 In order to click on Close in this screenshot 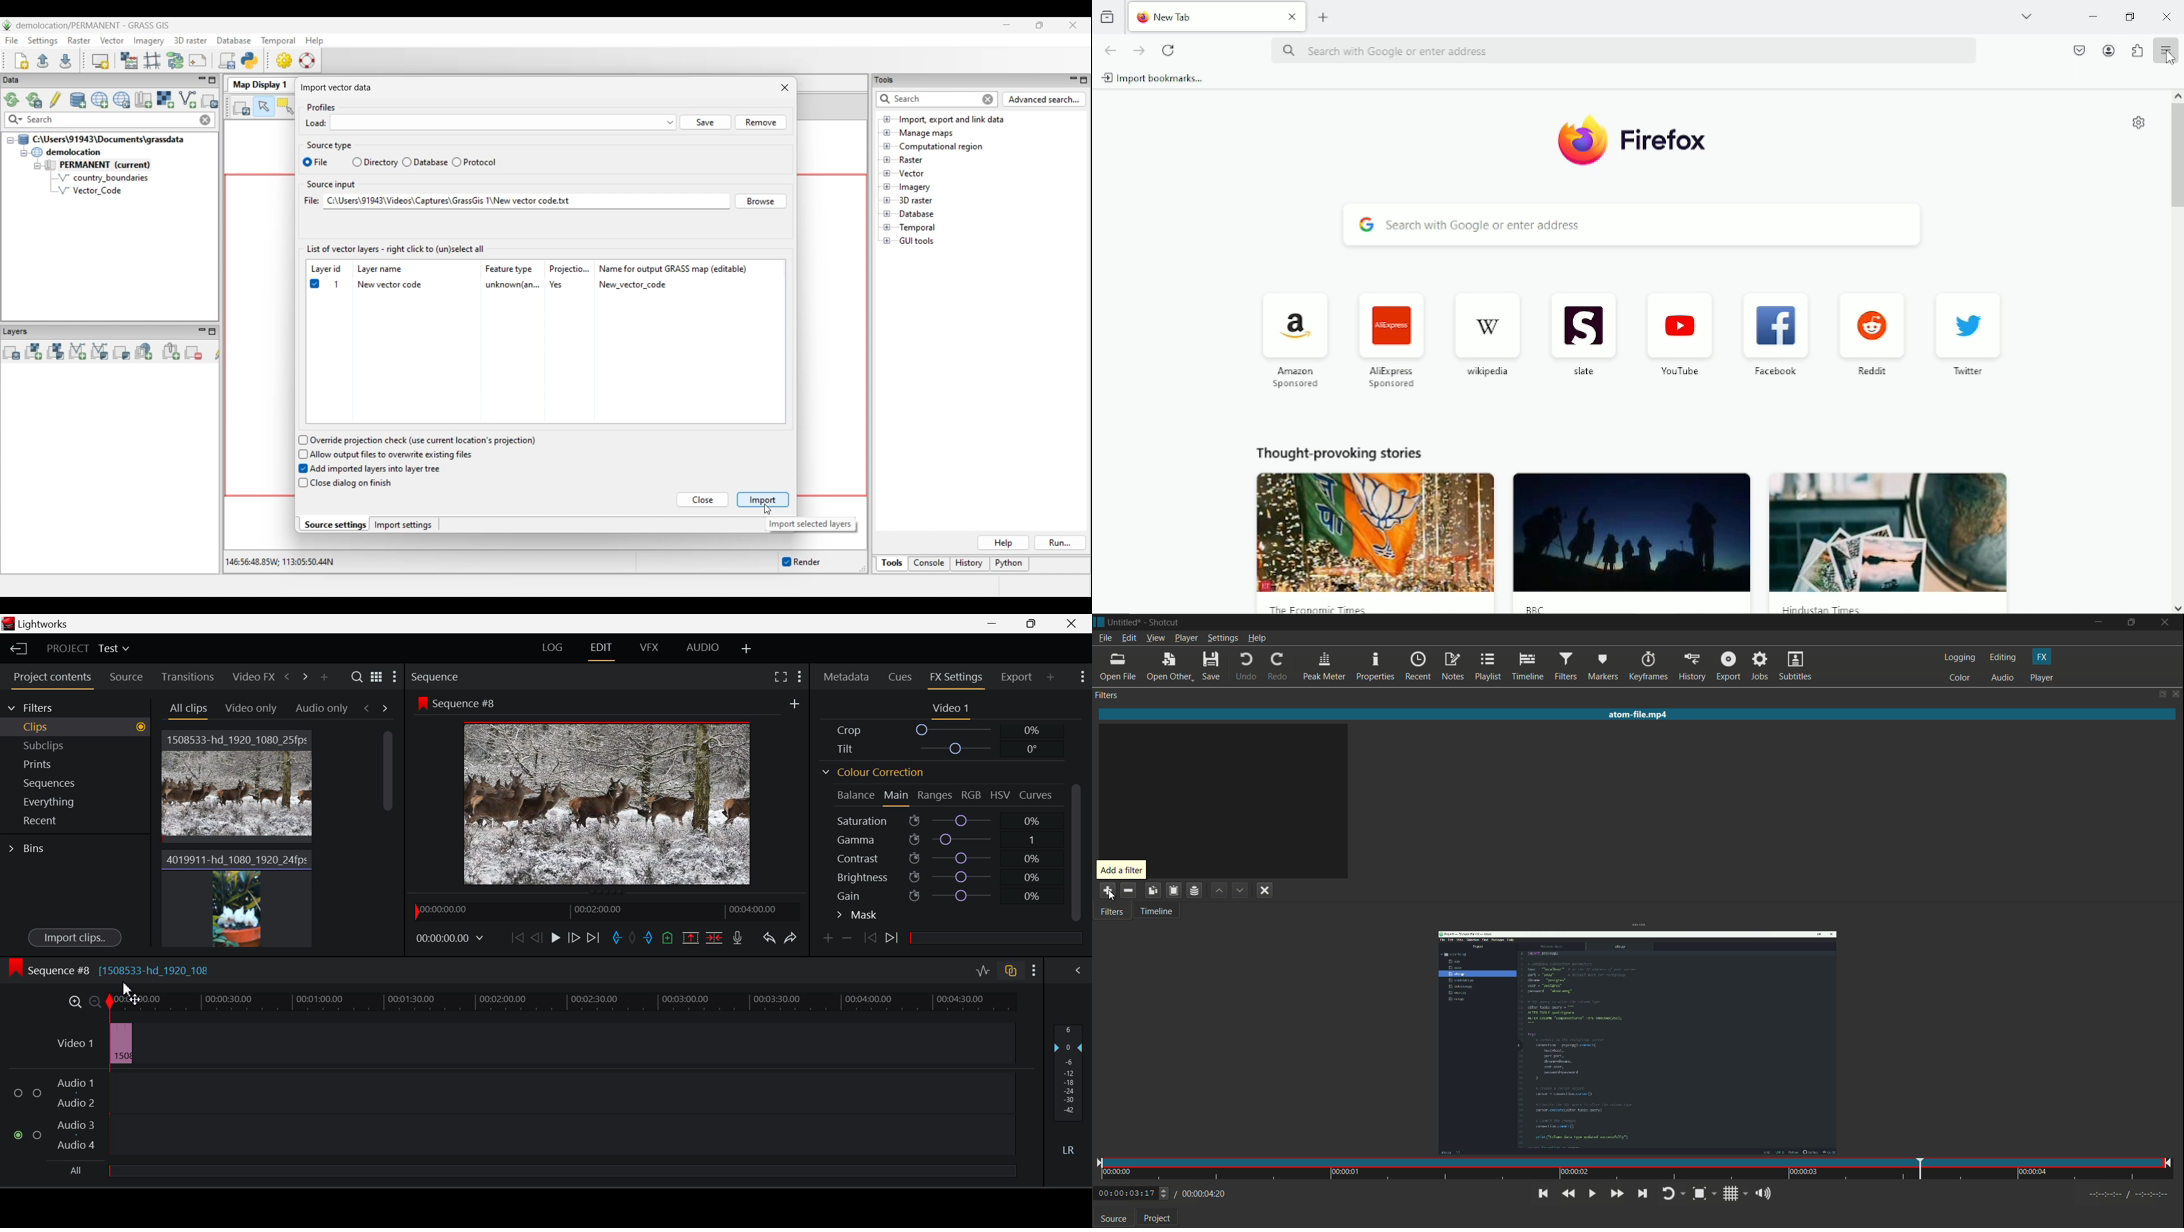, I will do `click(1072, 624)`.